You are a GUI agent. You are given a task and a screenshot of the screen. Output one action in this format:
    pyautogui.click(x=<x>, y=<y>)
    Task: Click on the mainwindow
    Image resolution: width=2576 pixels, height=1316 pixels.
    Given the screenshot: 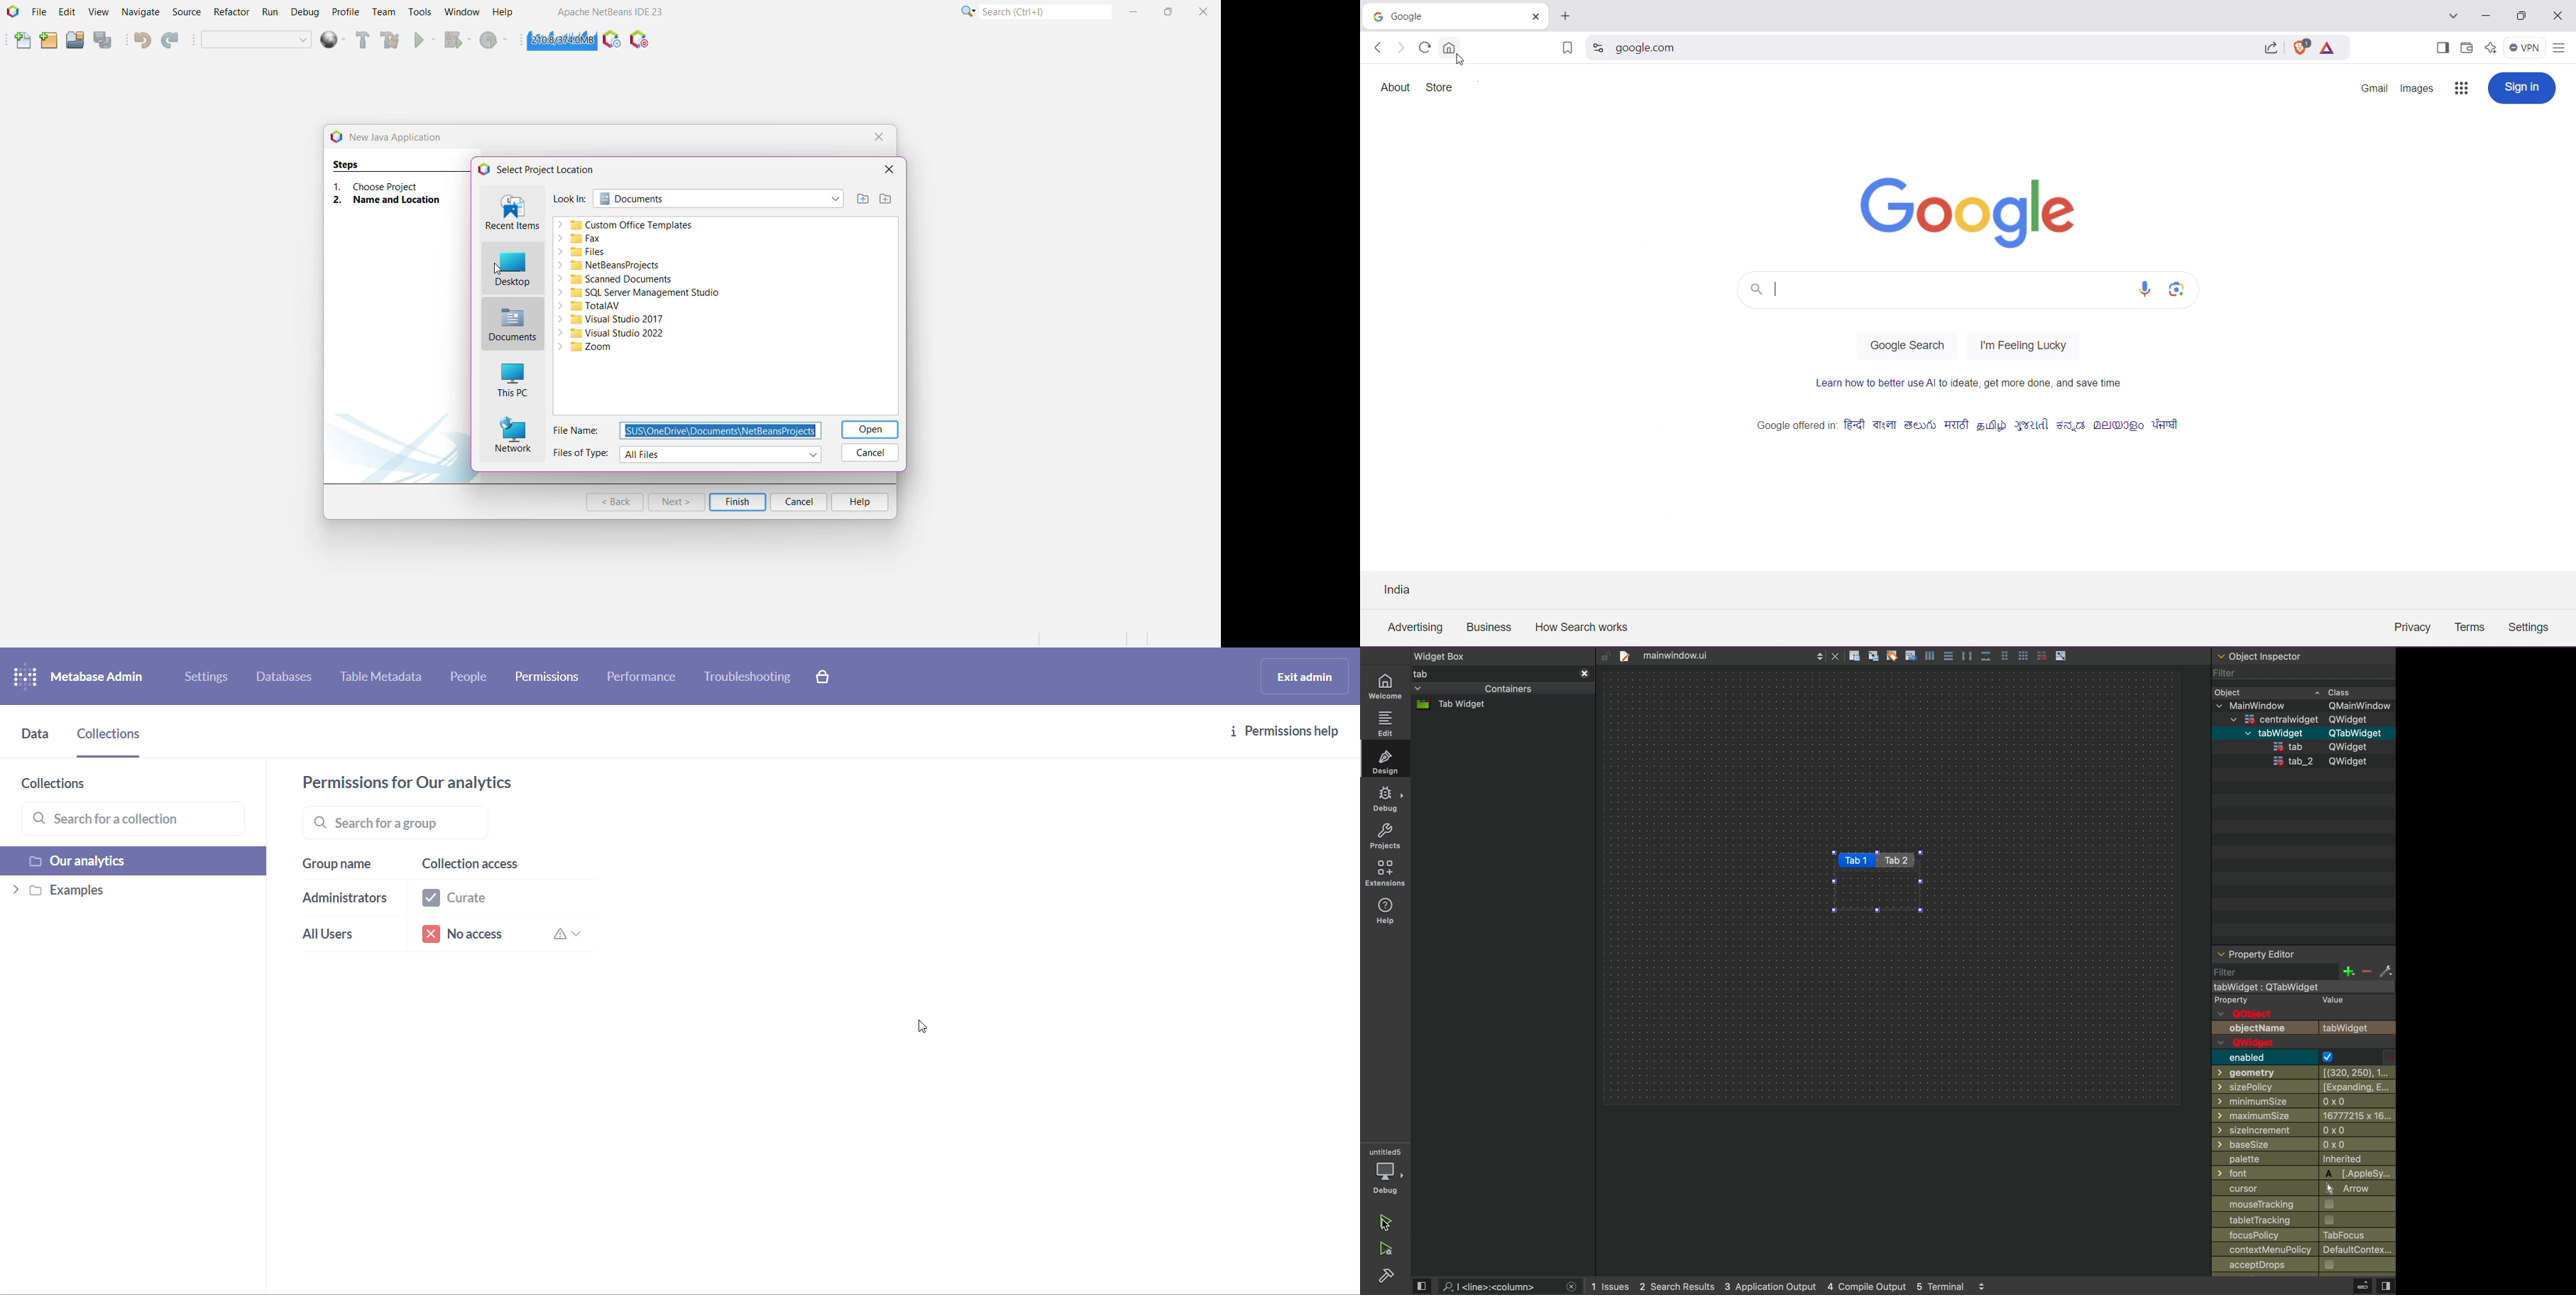 What is the action you would take?
    pyautogui.click(x=2303, y=987)
    